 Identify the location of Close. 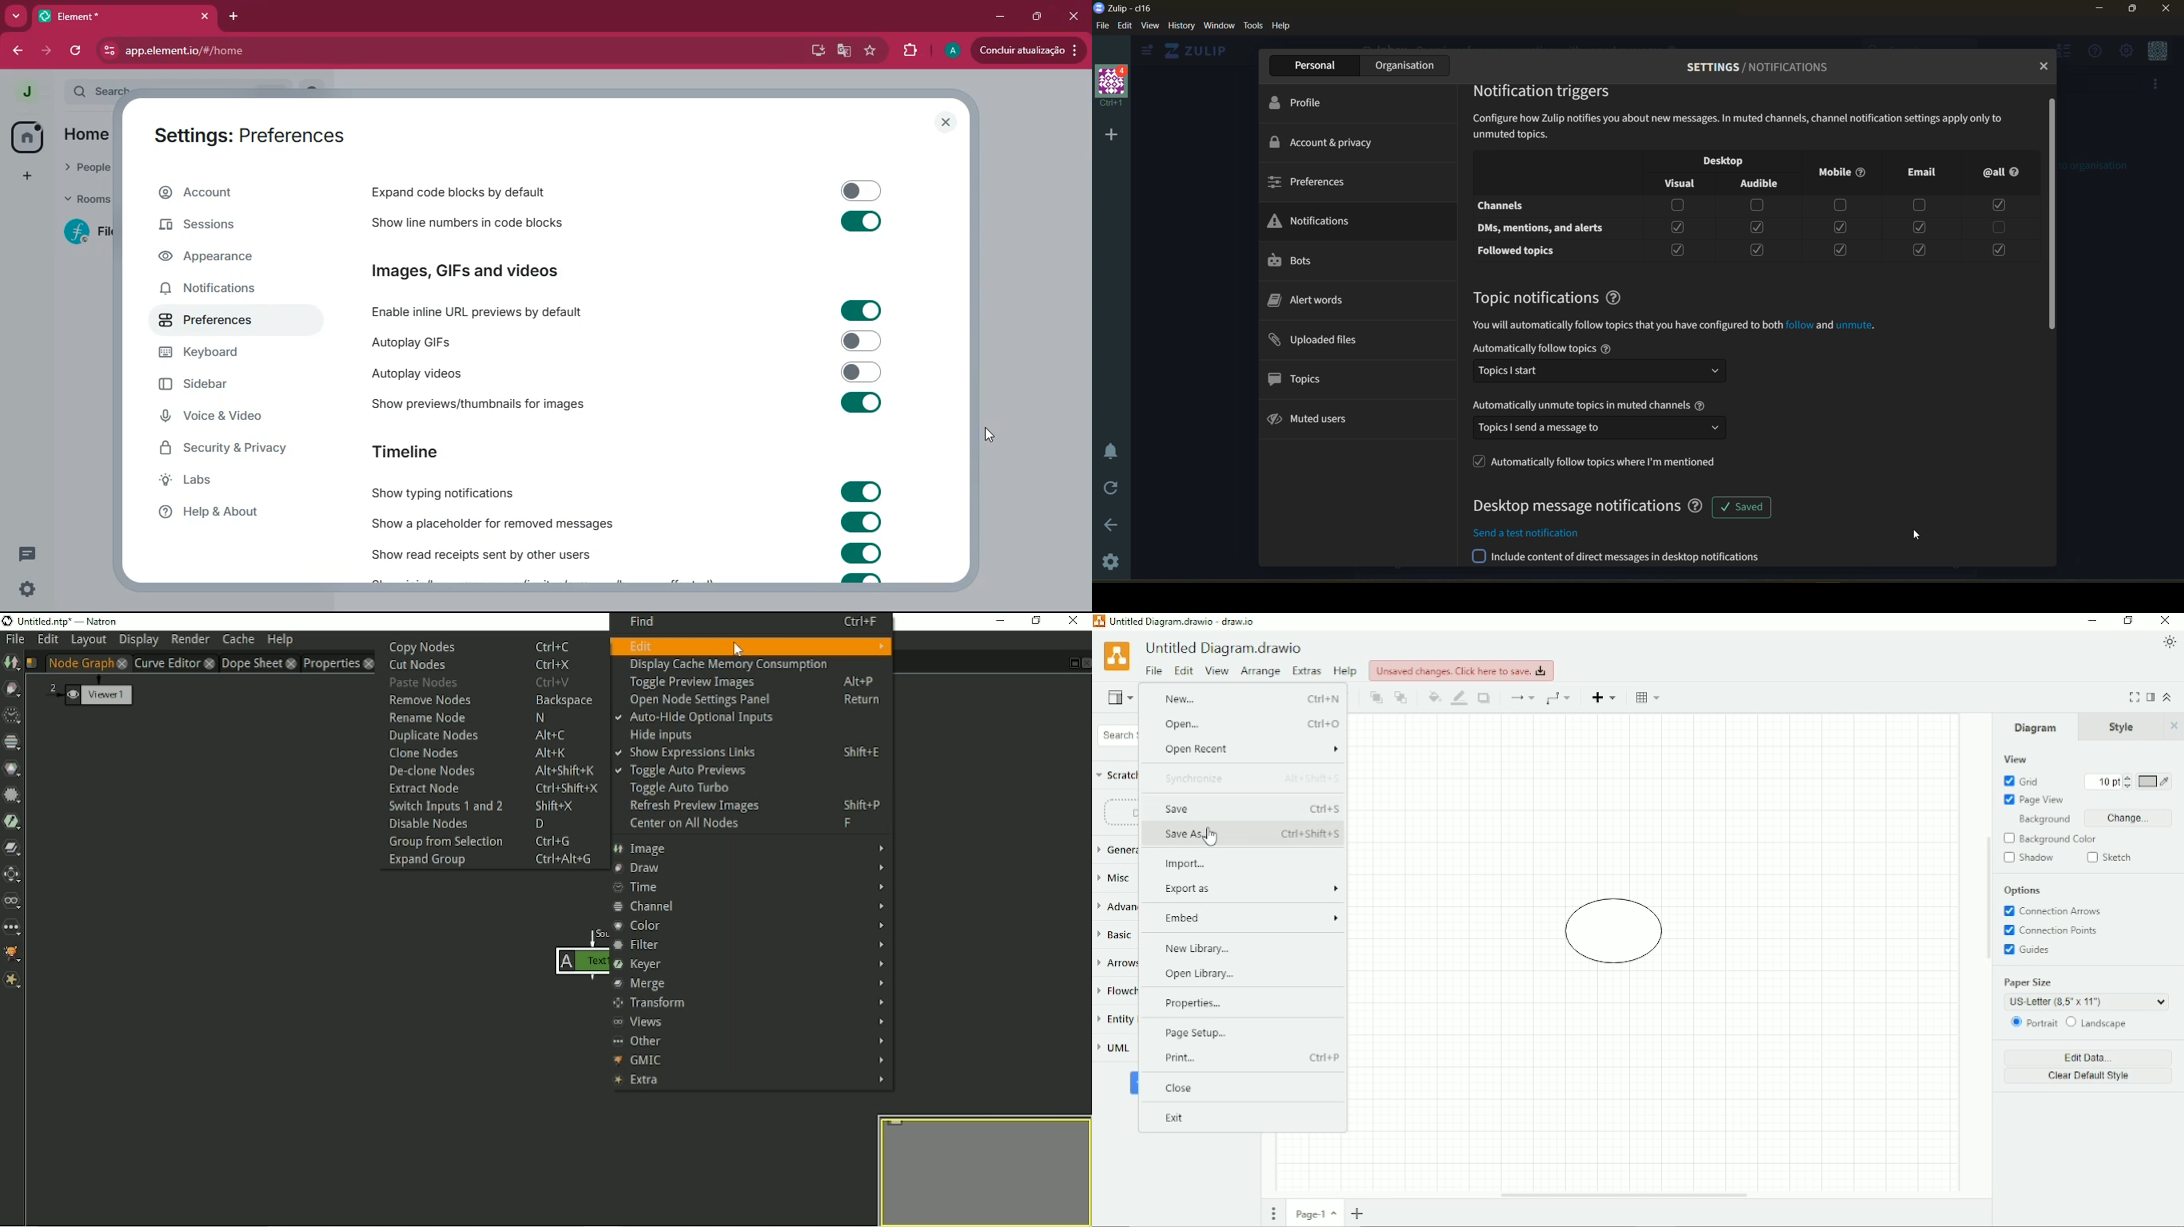
(2175, 726).